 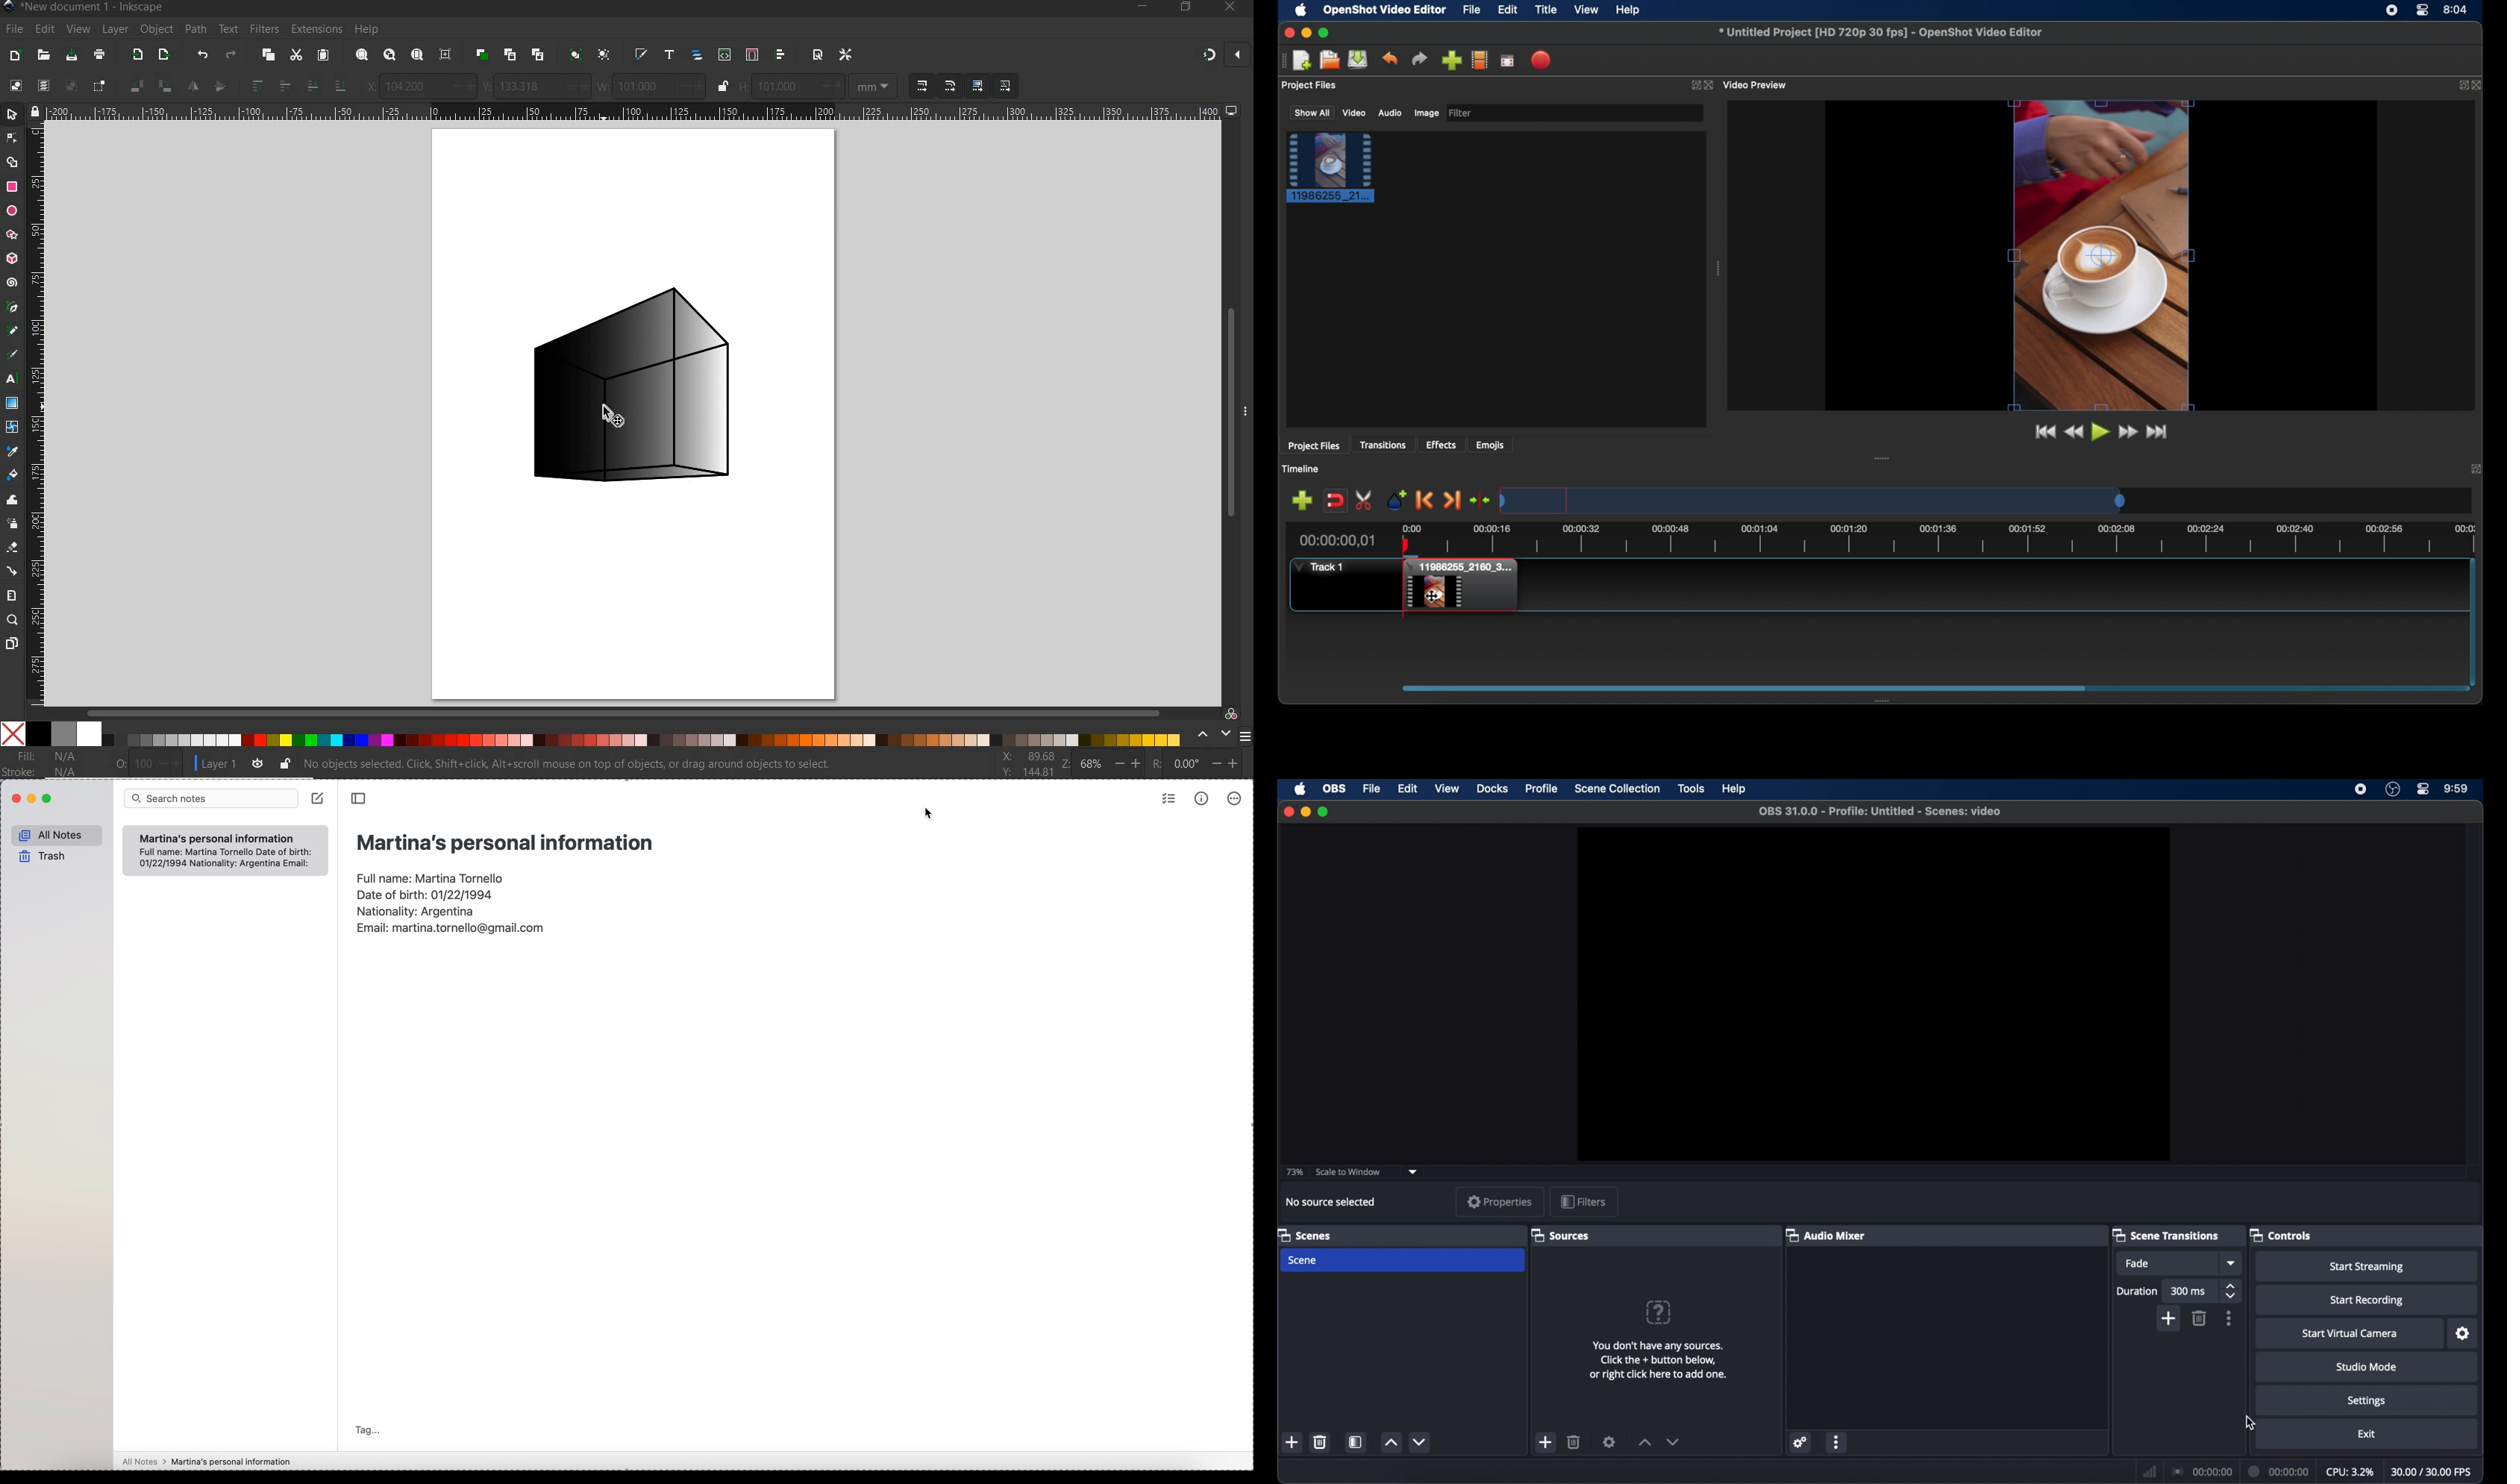 What do you see at coordinates (13, 548) in the screenshot?
I see `ERASER TOOL` at bounding box center [13, 548].